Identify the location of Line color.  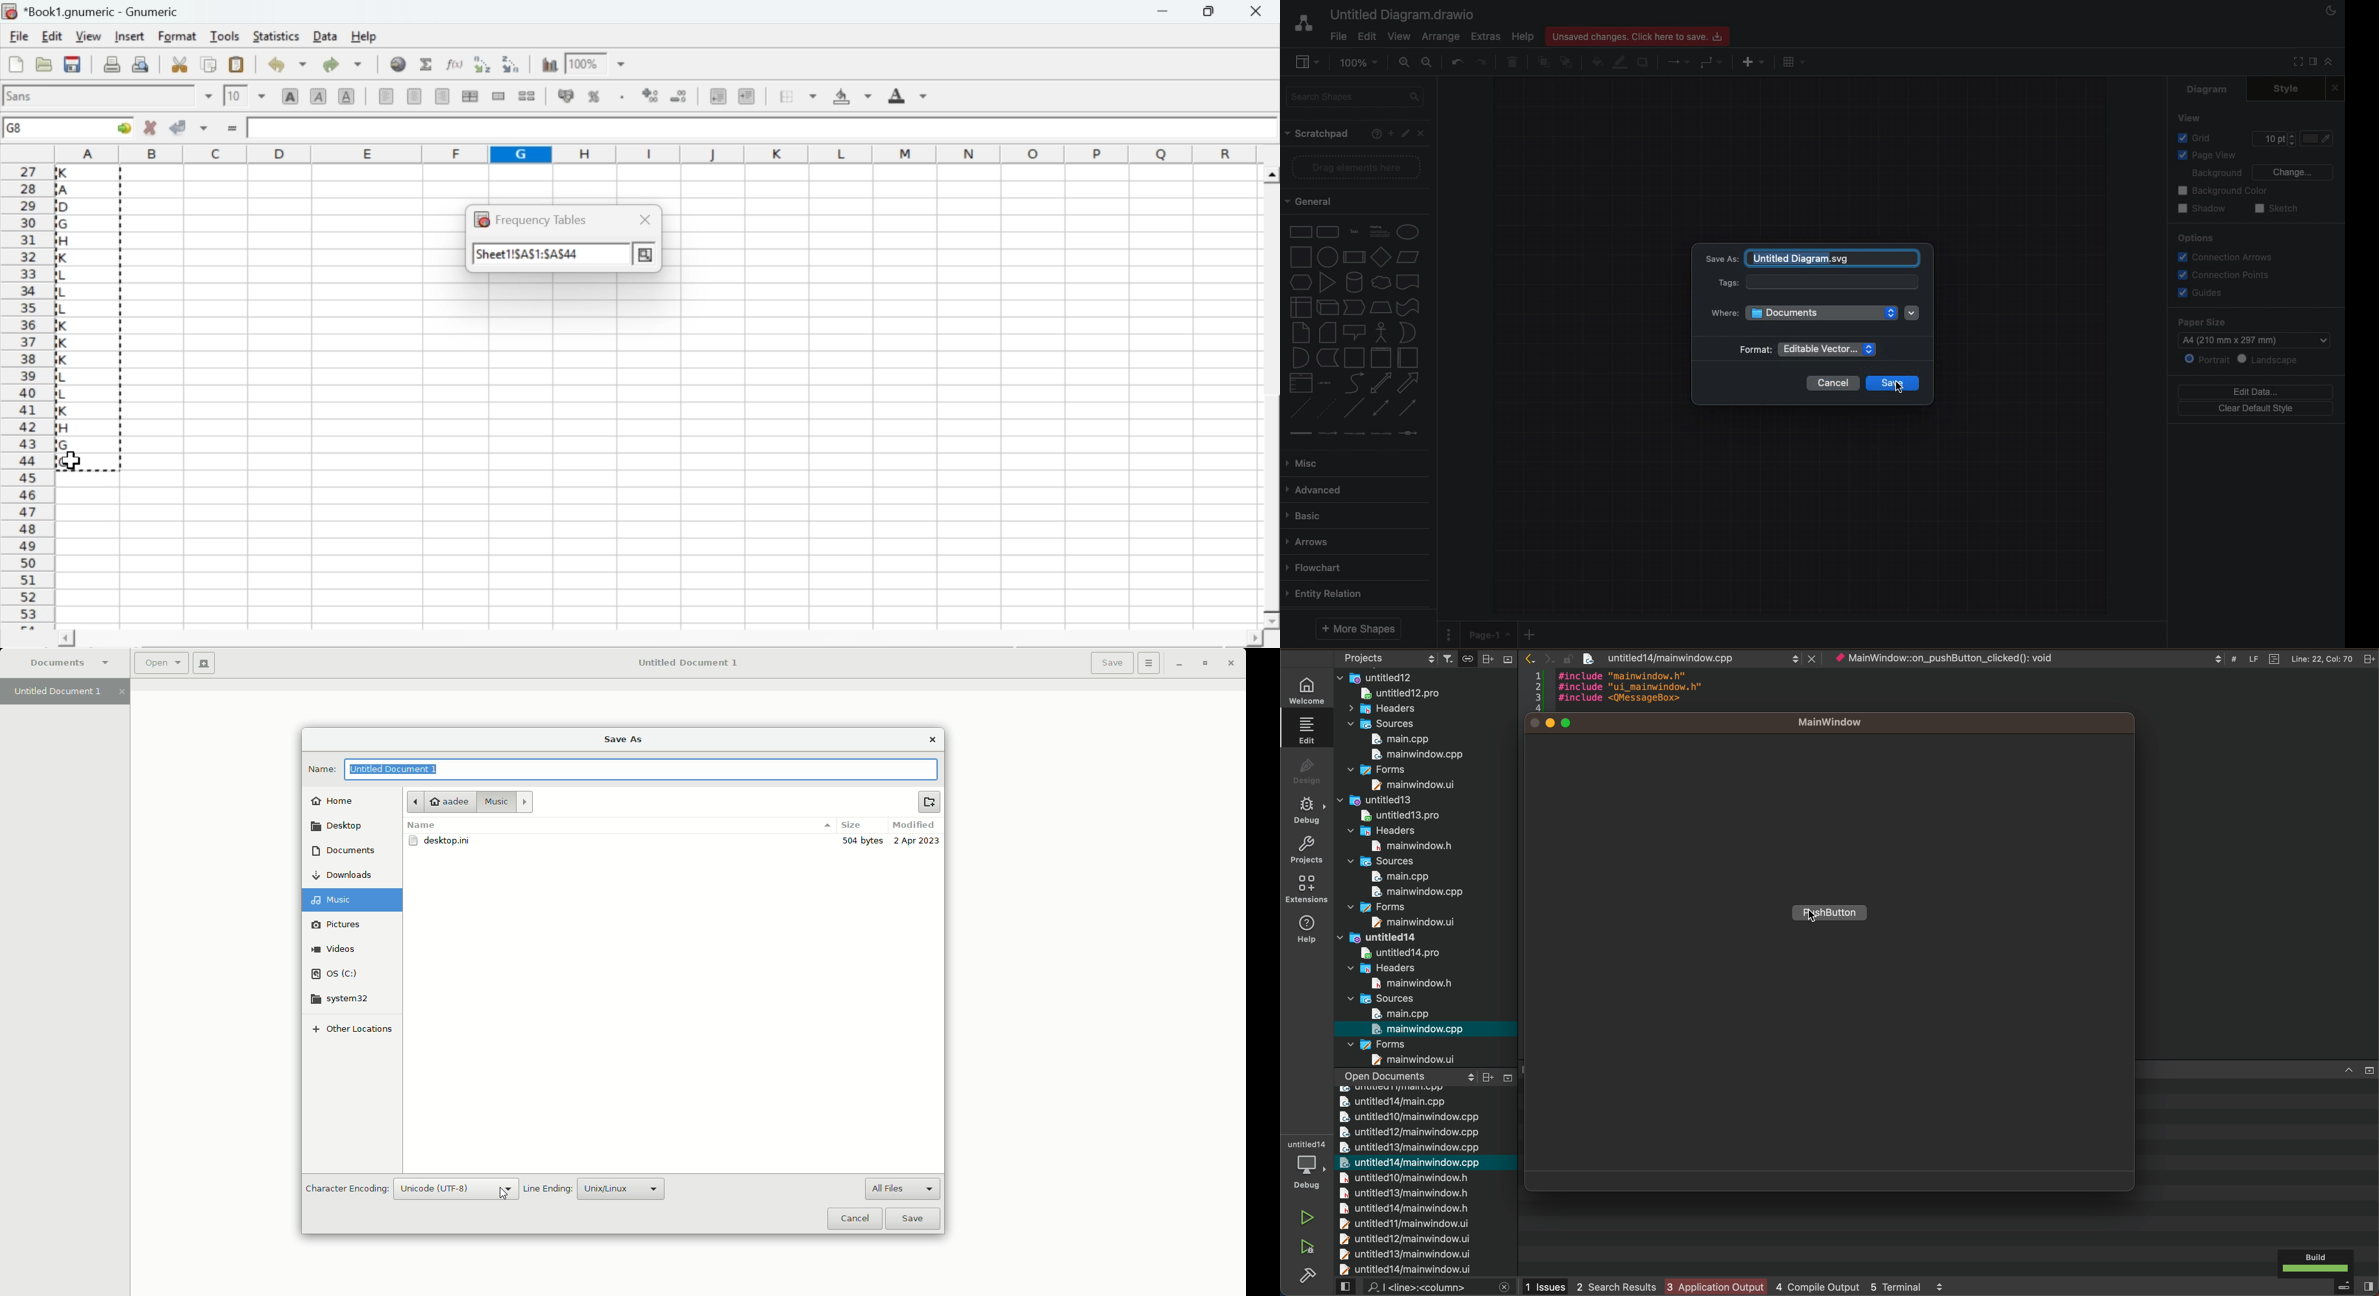
(1622, 63).